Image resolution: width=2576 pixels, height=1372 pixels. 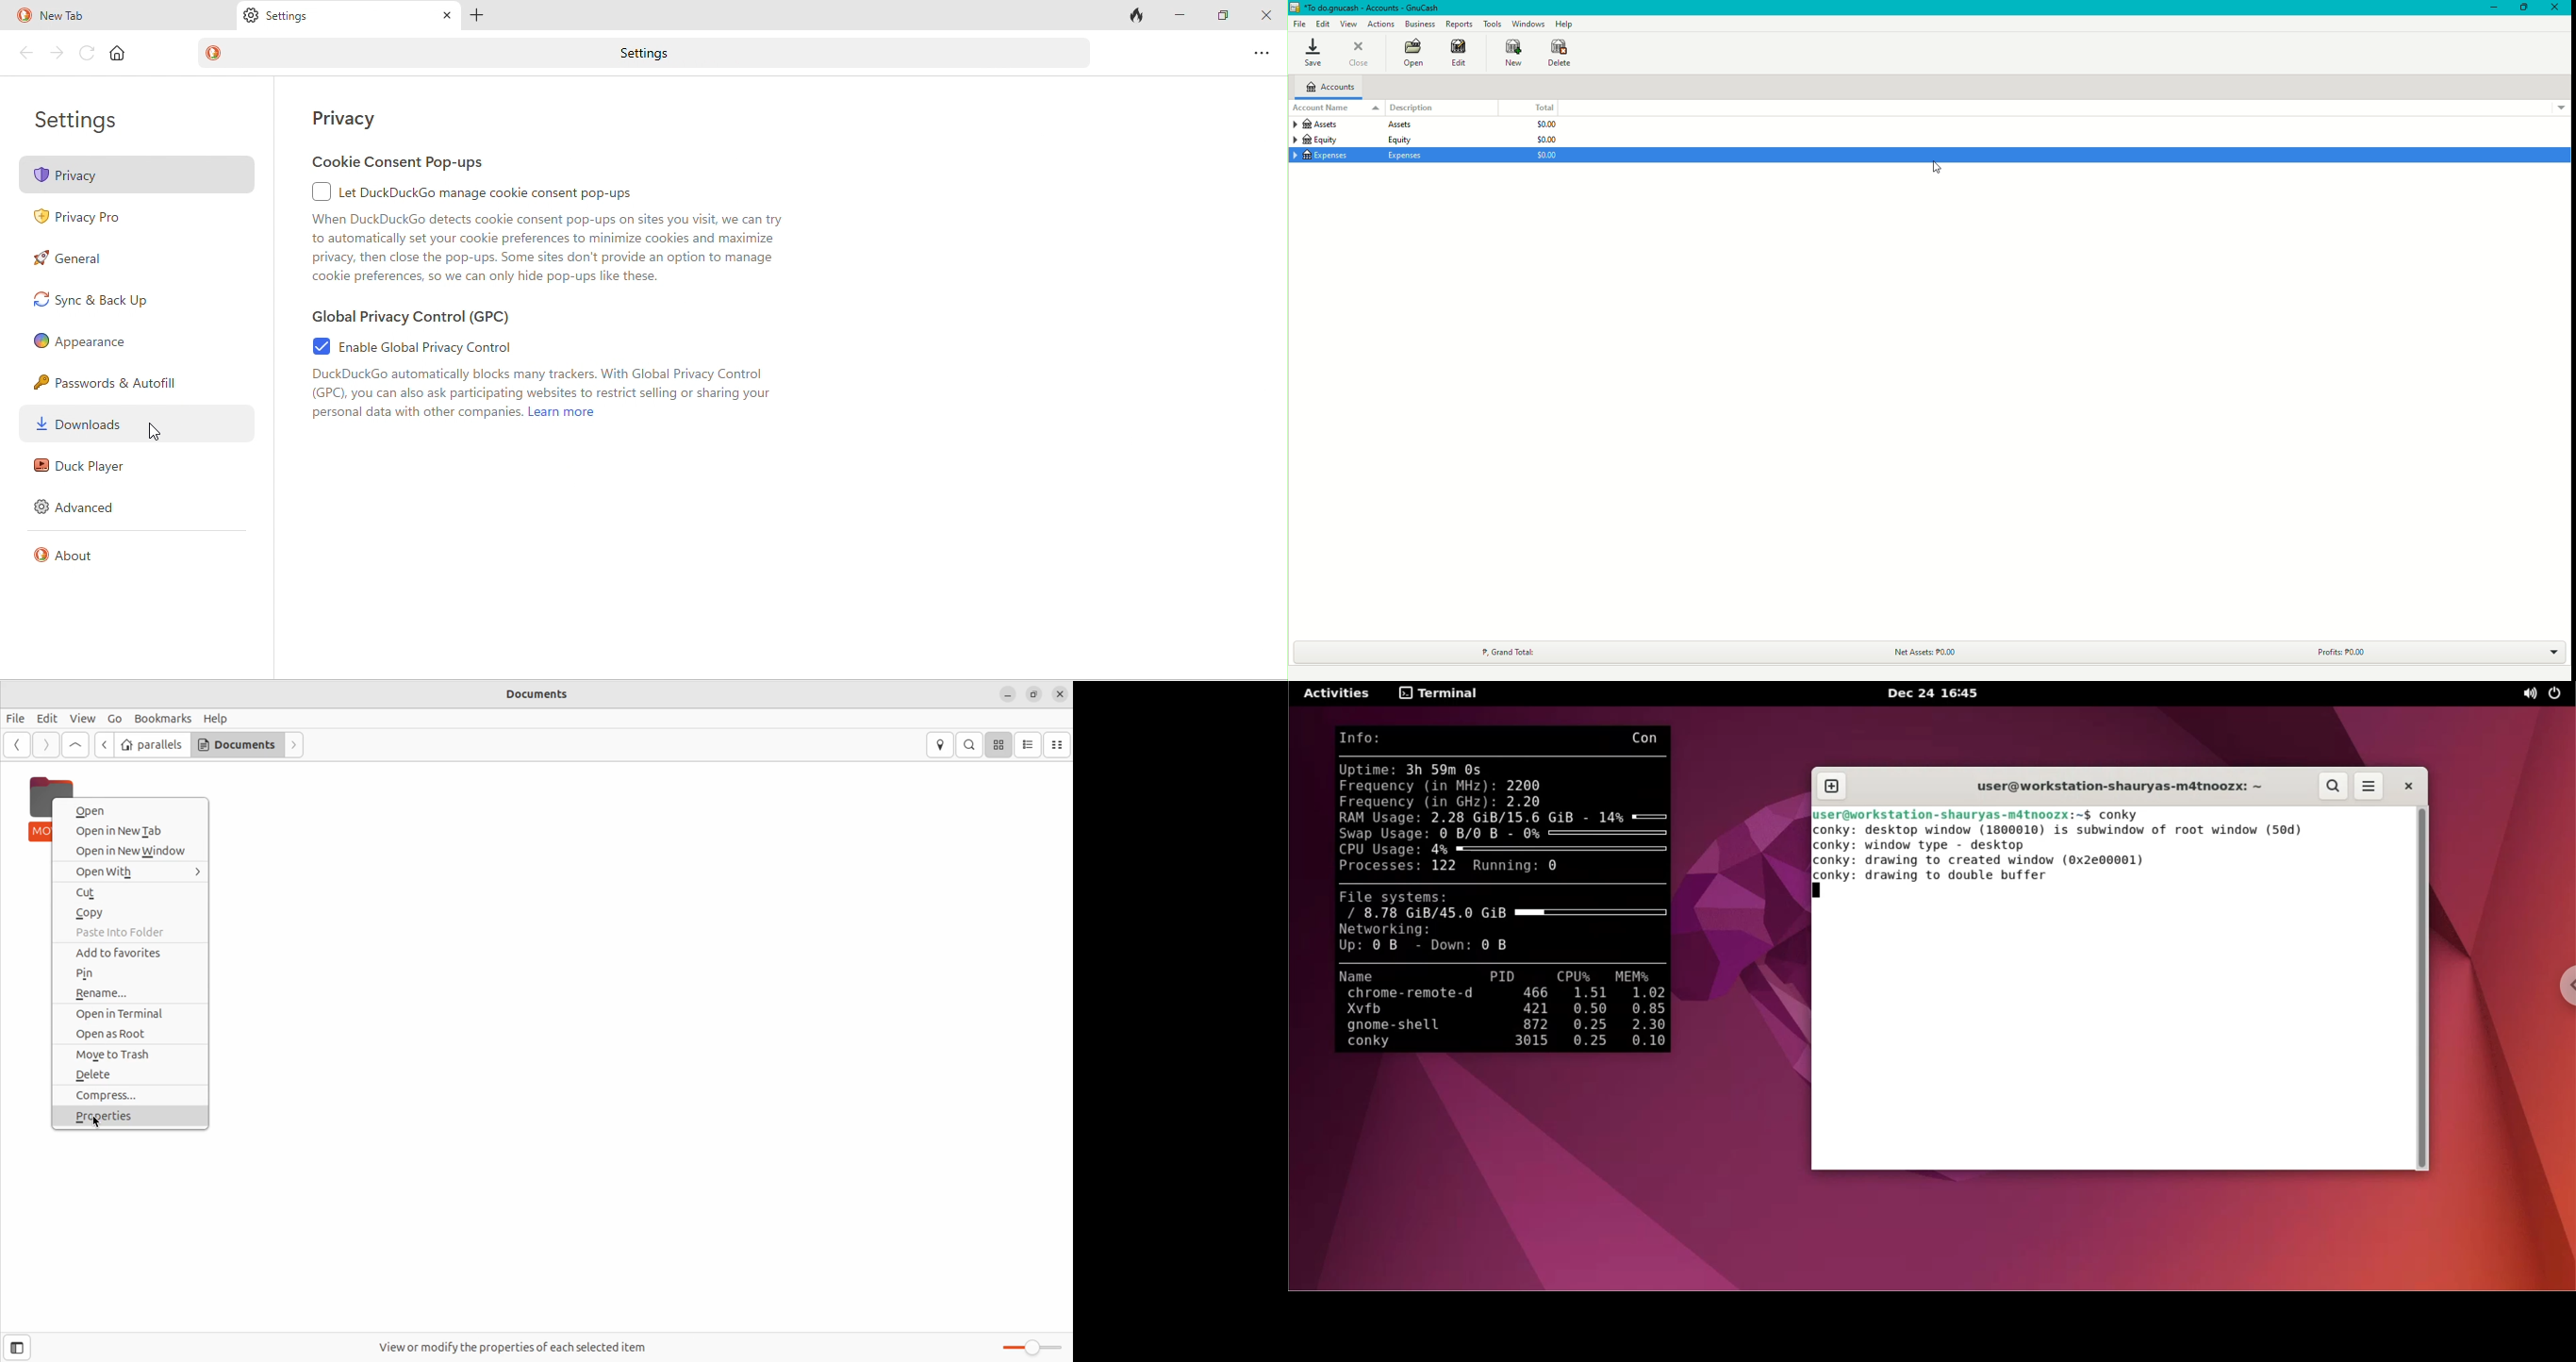 What do you see at coordinates (107, 304) in the screenshot?
I see `sync and back up` at bounding box center [107, 304].